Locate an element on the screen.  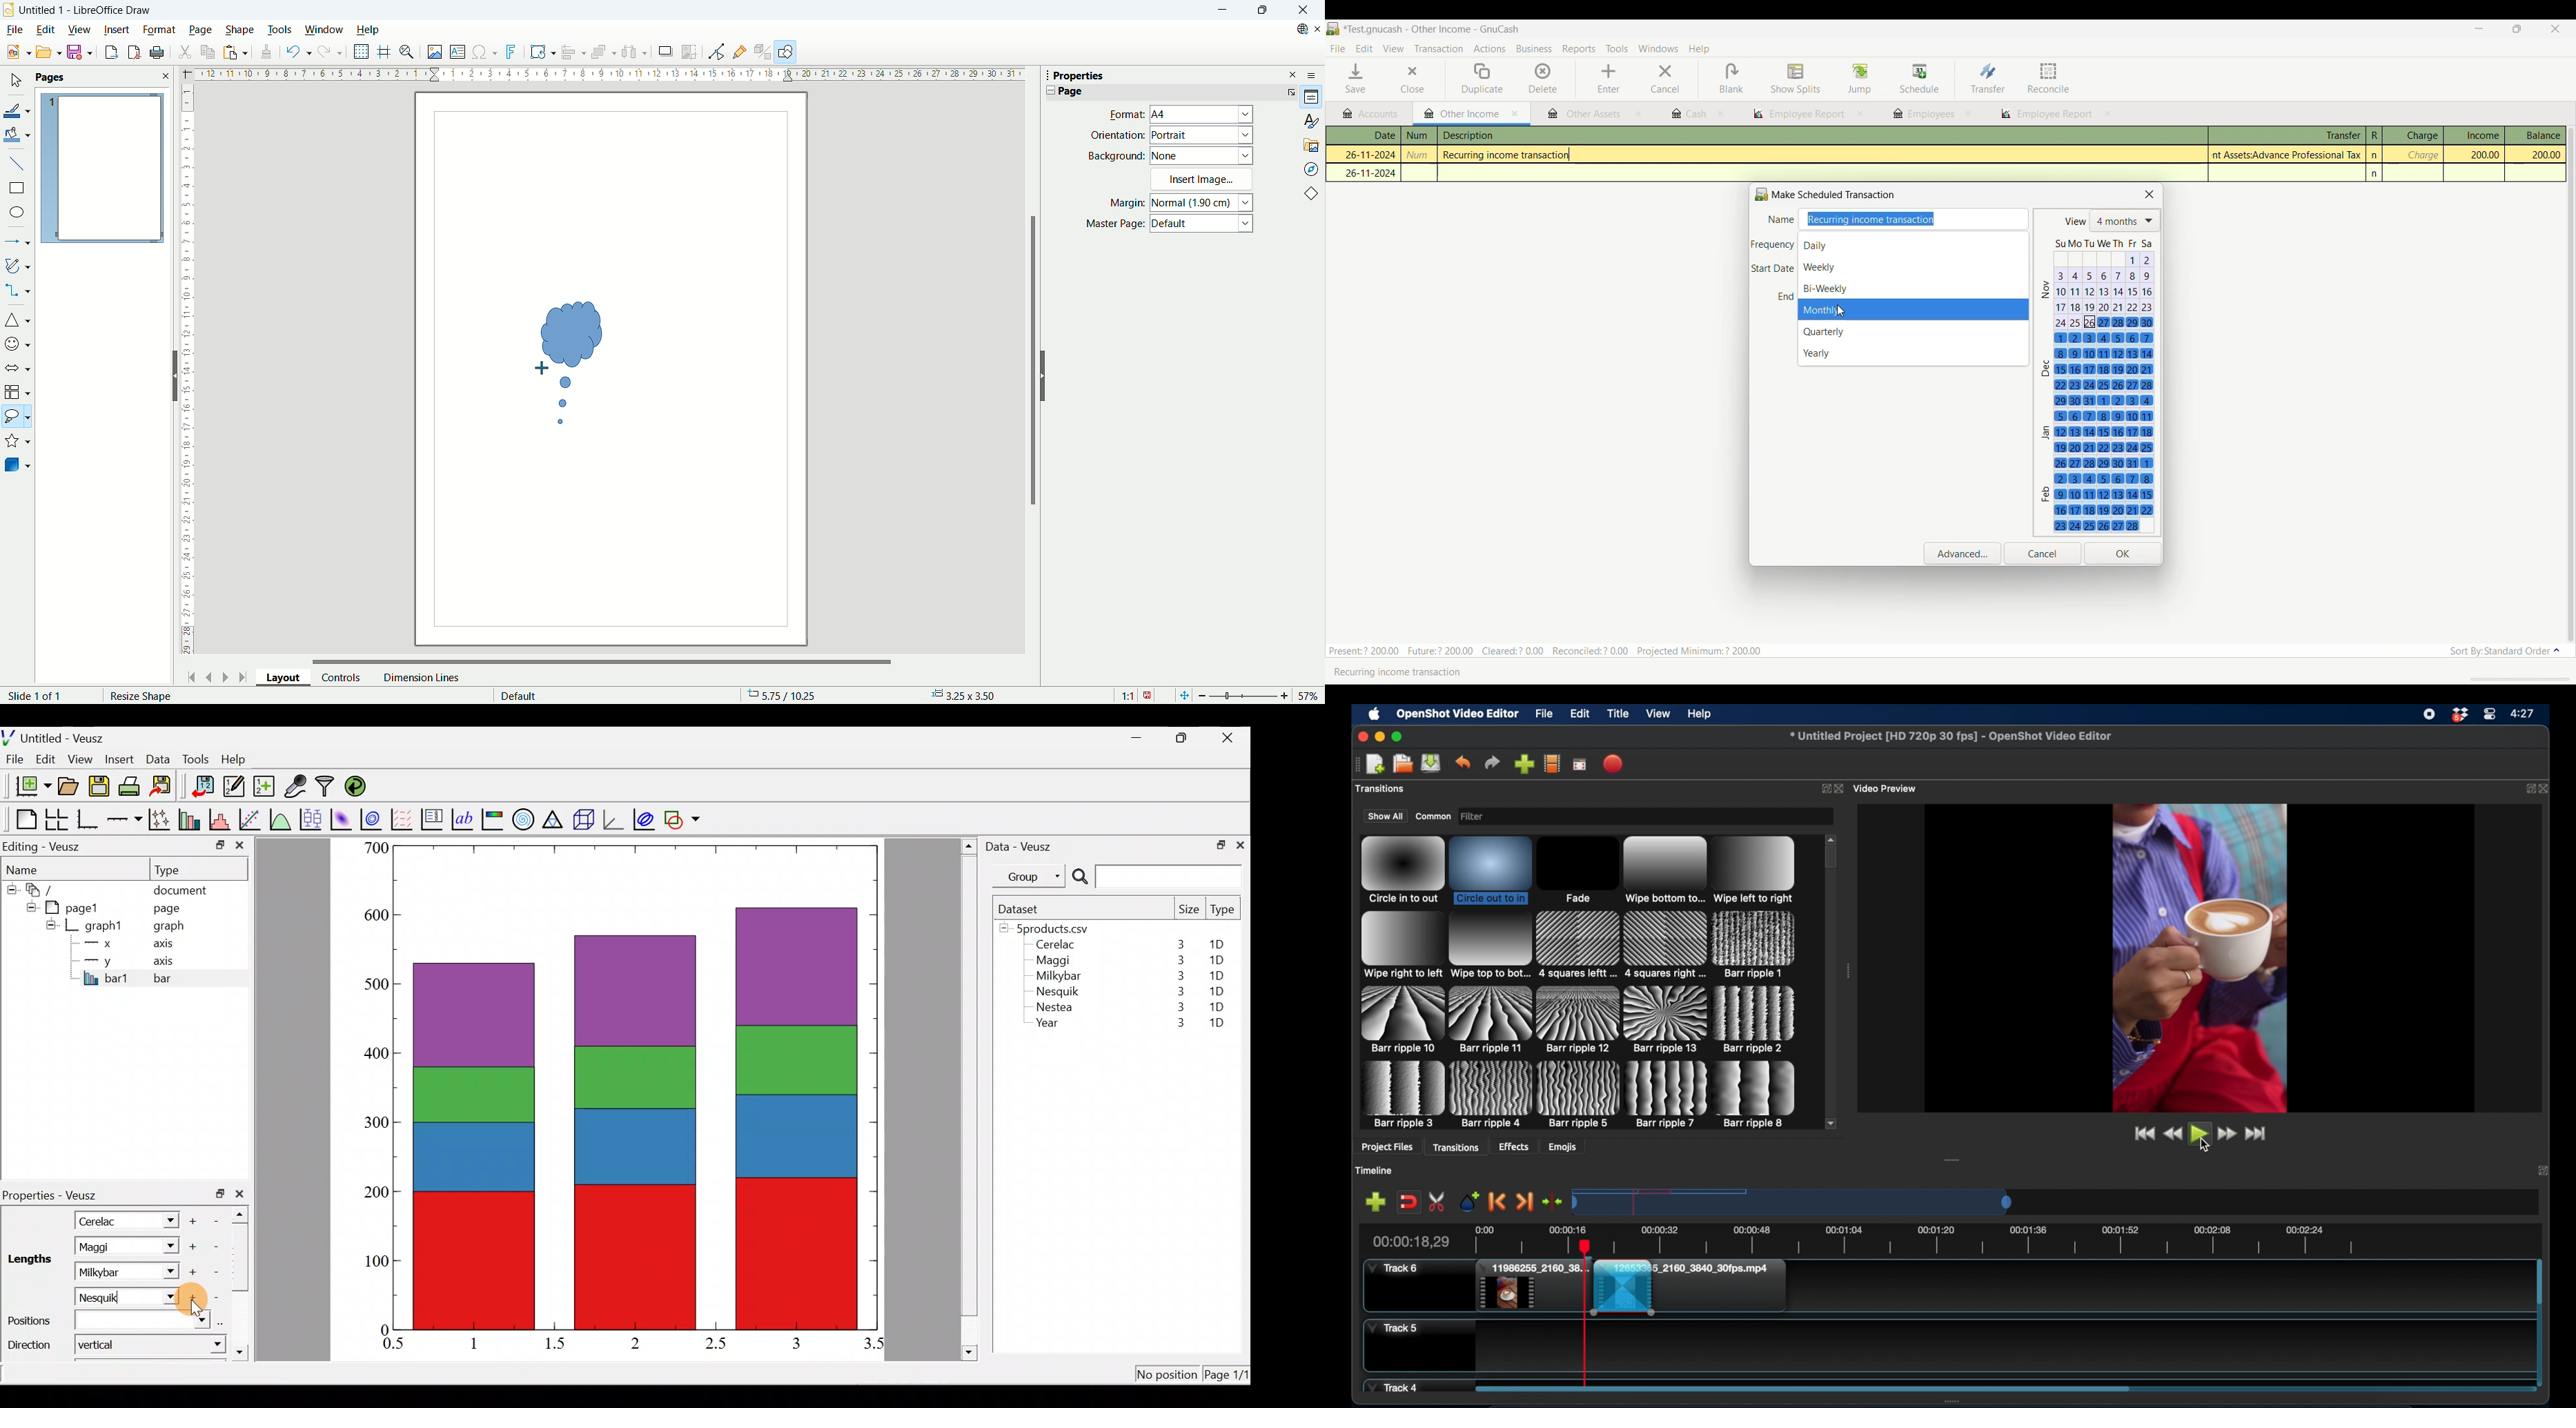
Image color bar is located at coordinates (493, 819).